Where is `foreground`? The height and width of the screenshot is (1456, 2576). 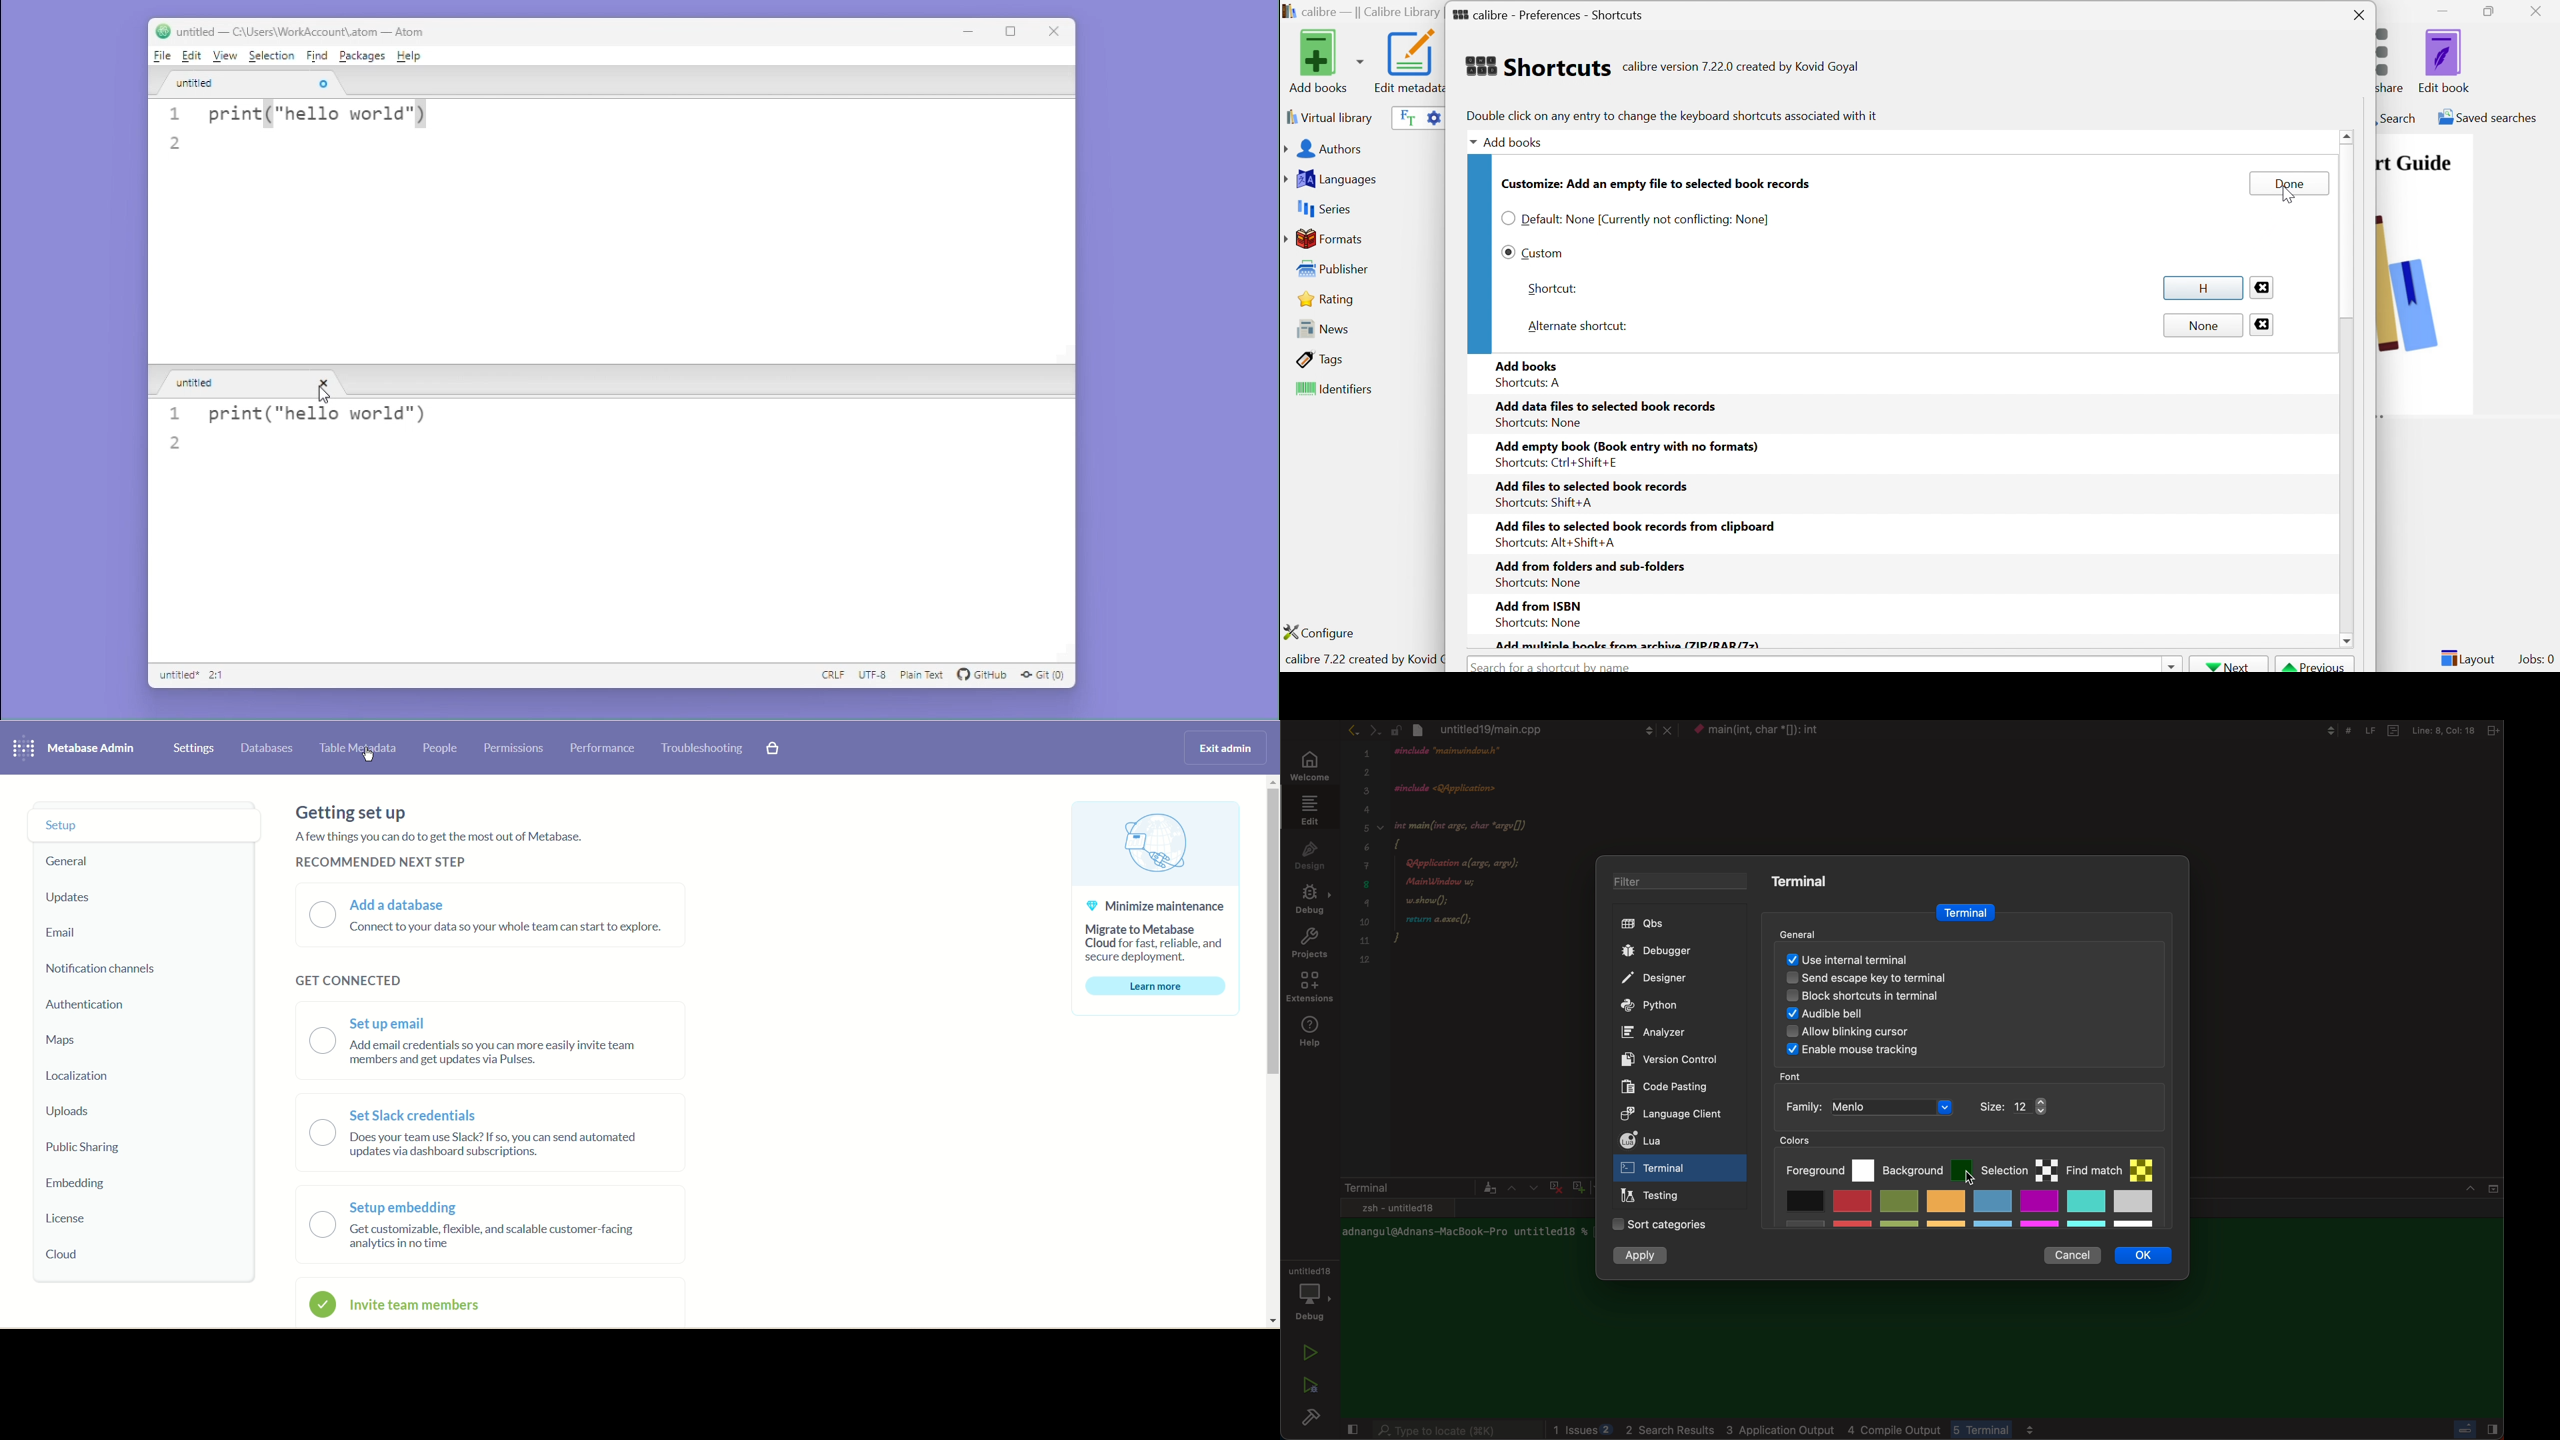
foreground is located at coordinates (1829, 1168).